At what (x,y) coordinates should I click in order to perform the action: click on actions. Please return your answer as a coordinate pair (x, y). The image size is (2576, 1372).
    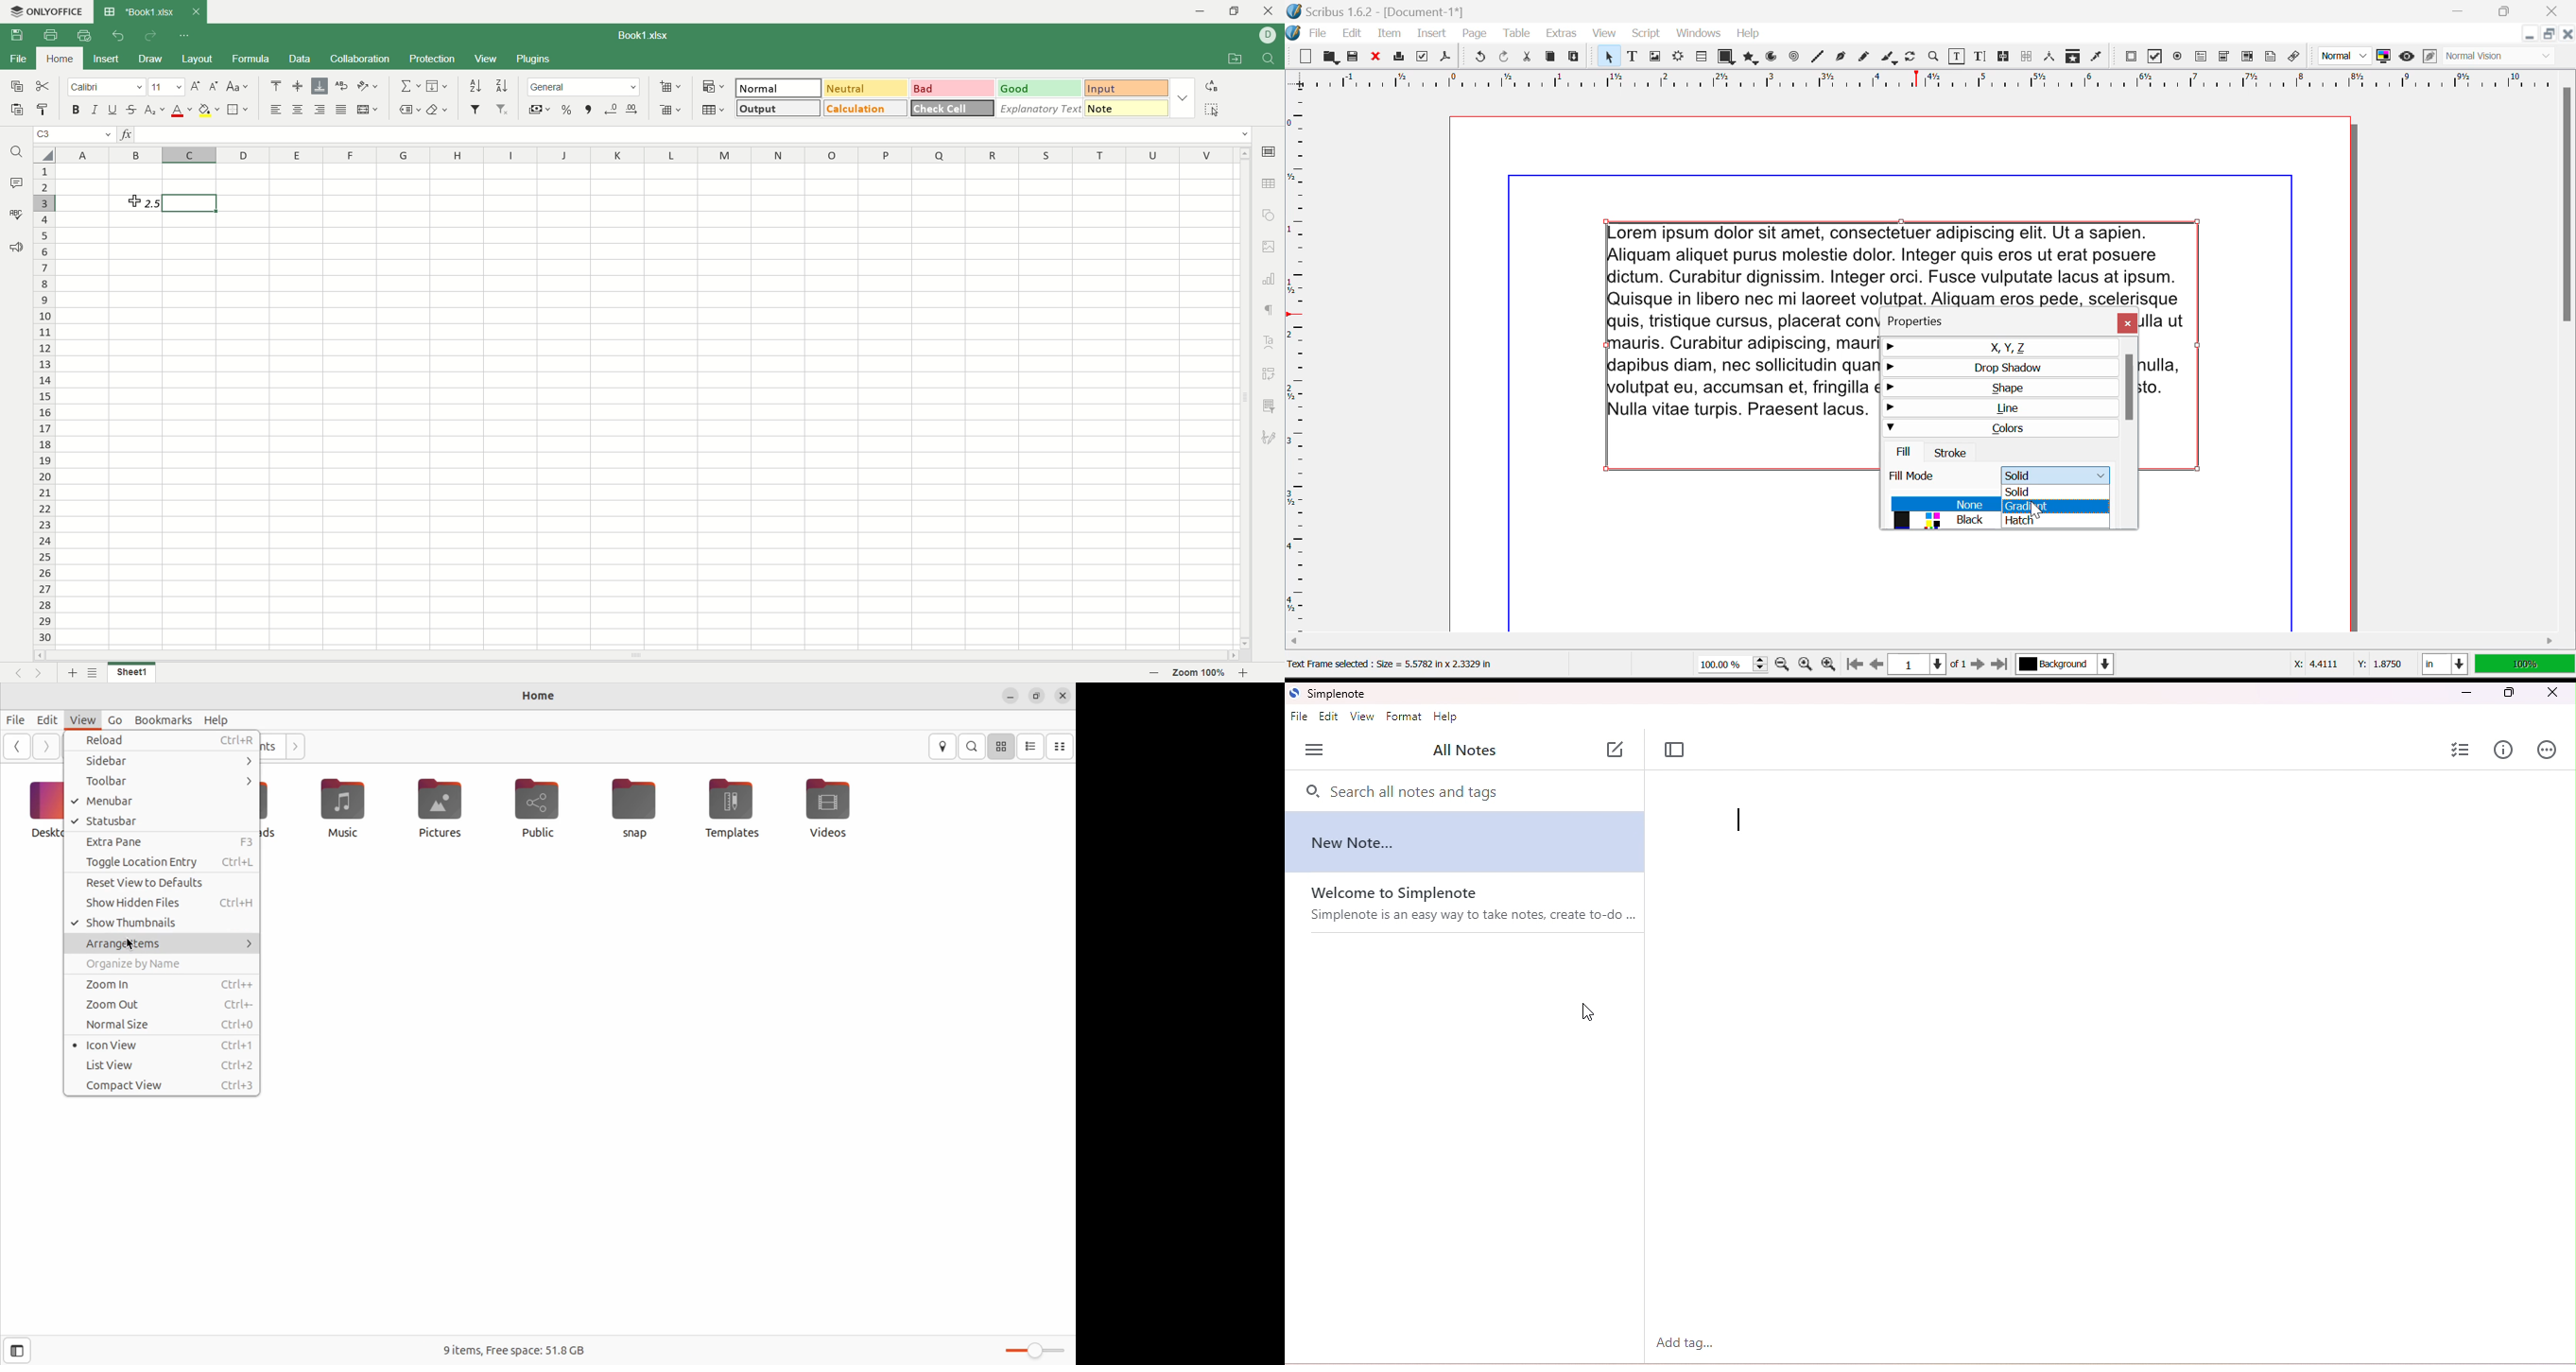
    Looking at the image, I should click on (2549, 749).